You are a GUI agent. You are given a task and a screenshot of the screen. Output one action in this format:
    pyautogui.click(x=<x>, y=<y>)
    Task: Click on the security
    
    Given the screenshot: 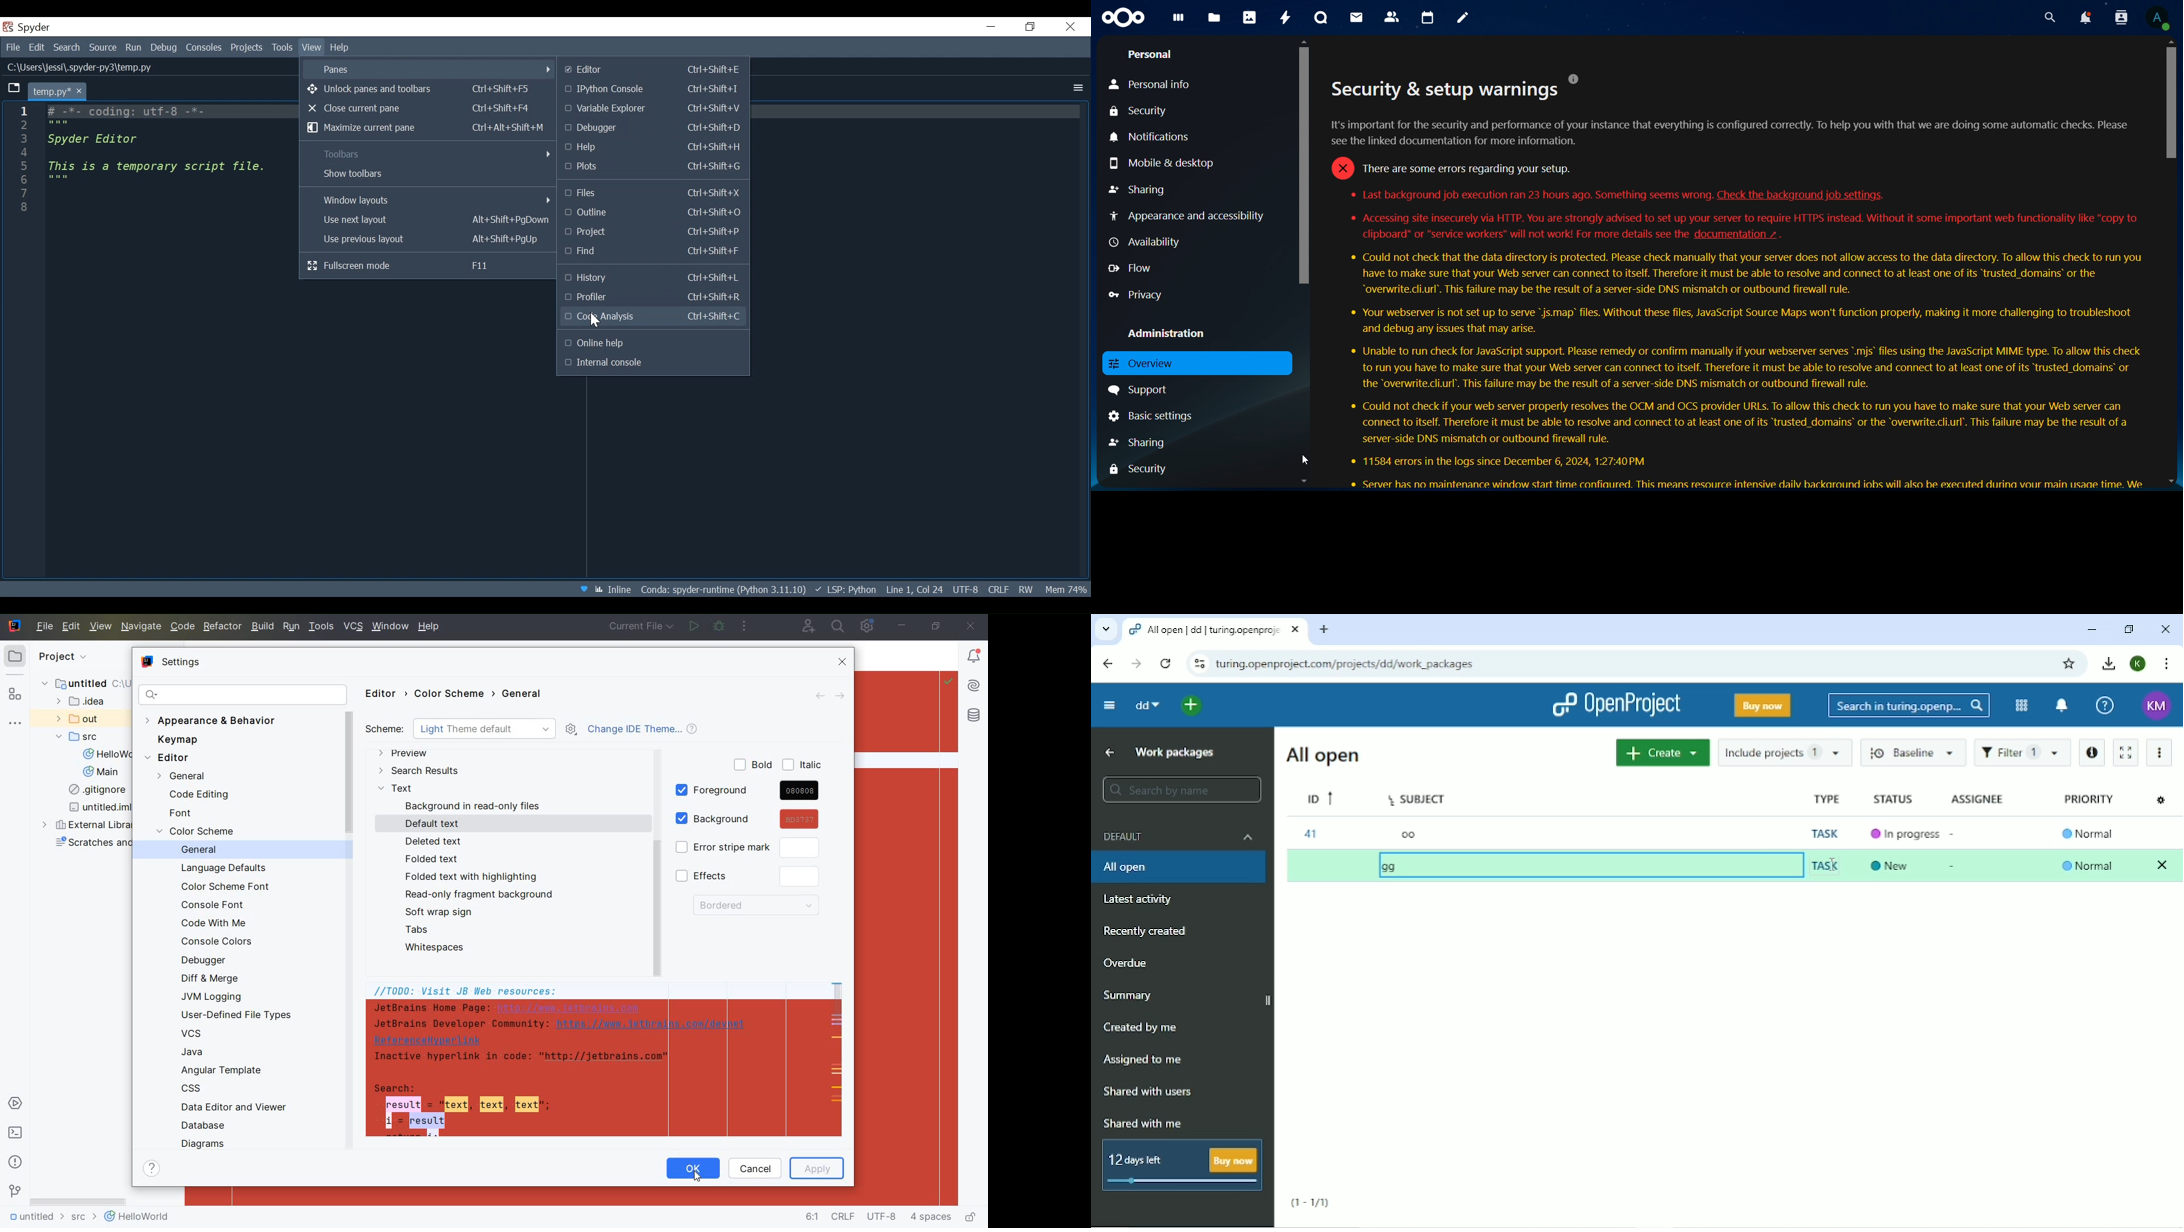 What is the action you would take?
    pyautogui.click(x=1138, y=110)
    